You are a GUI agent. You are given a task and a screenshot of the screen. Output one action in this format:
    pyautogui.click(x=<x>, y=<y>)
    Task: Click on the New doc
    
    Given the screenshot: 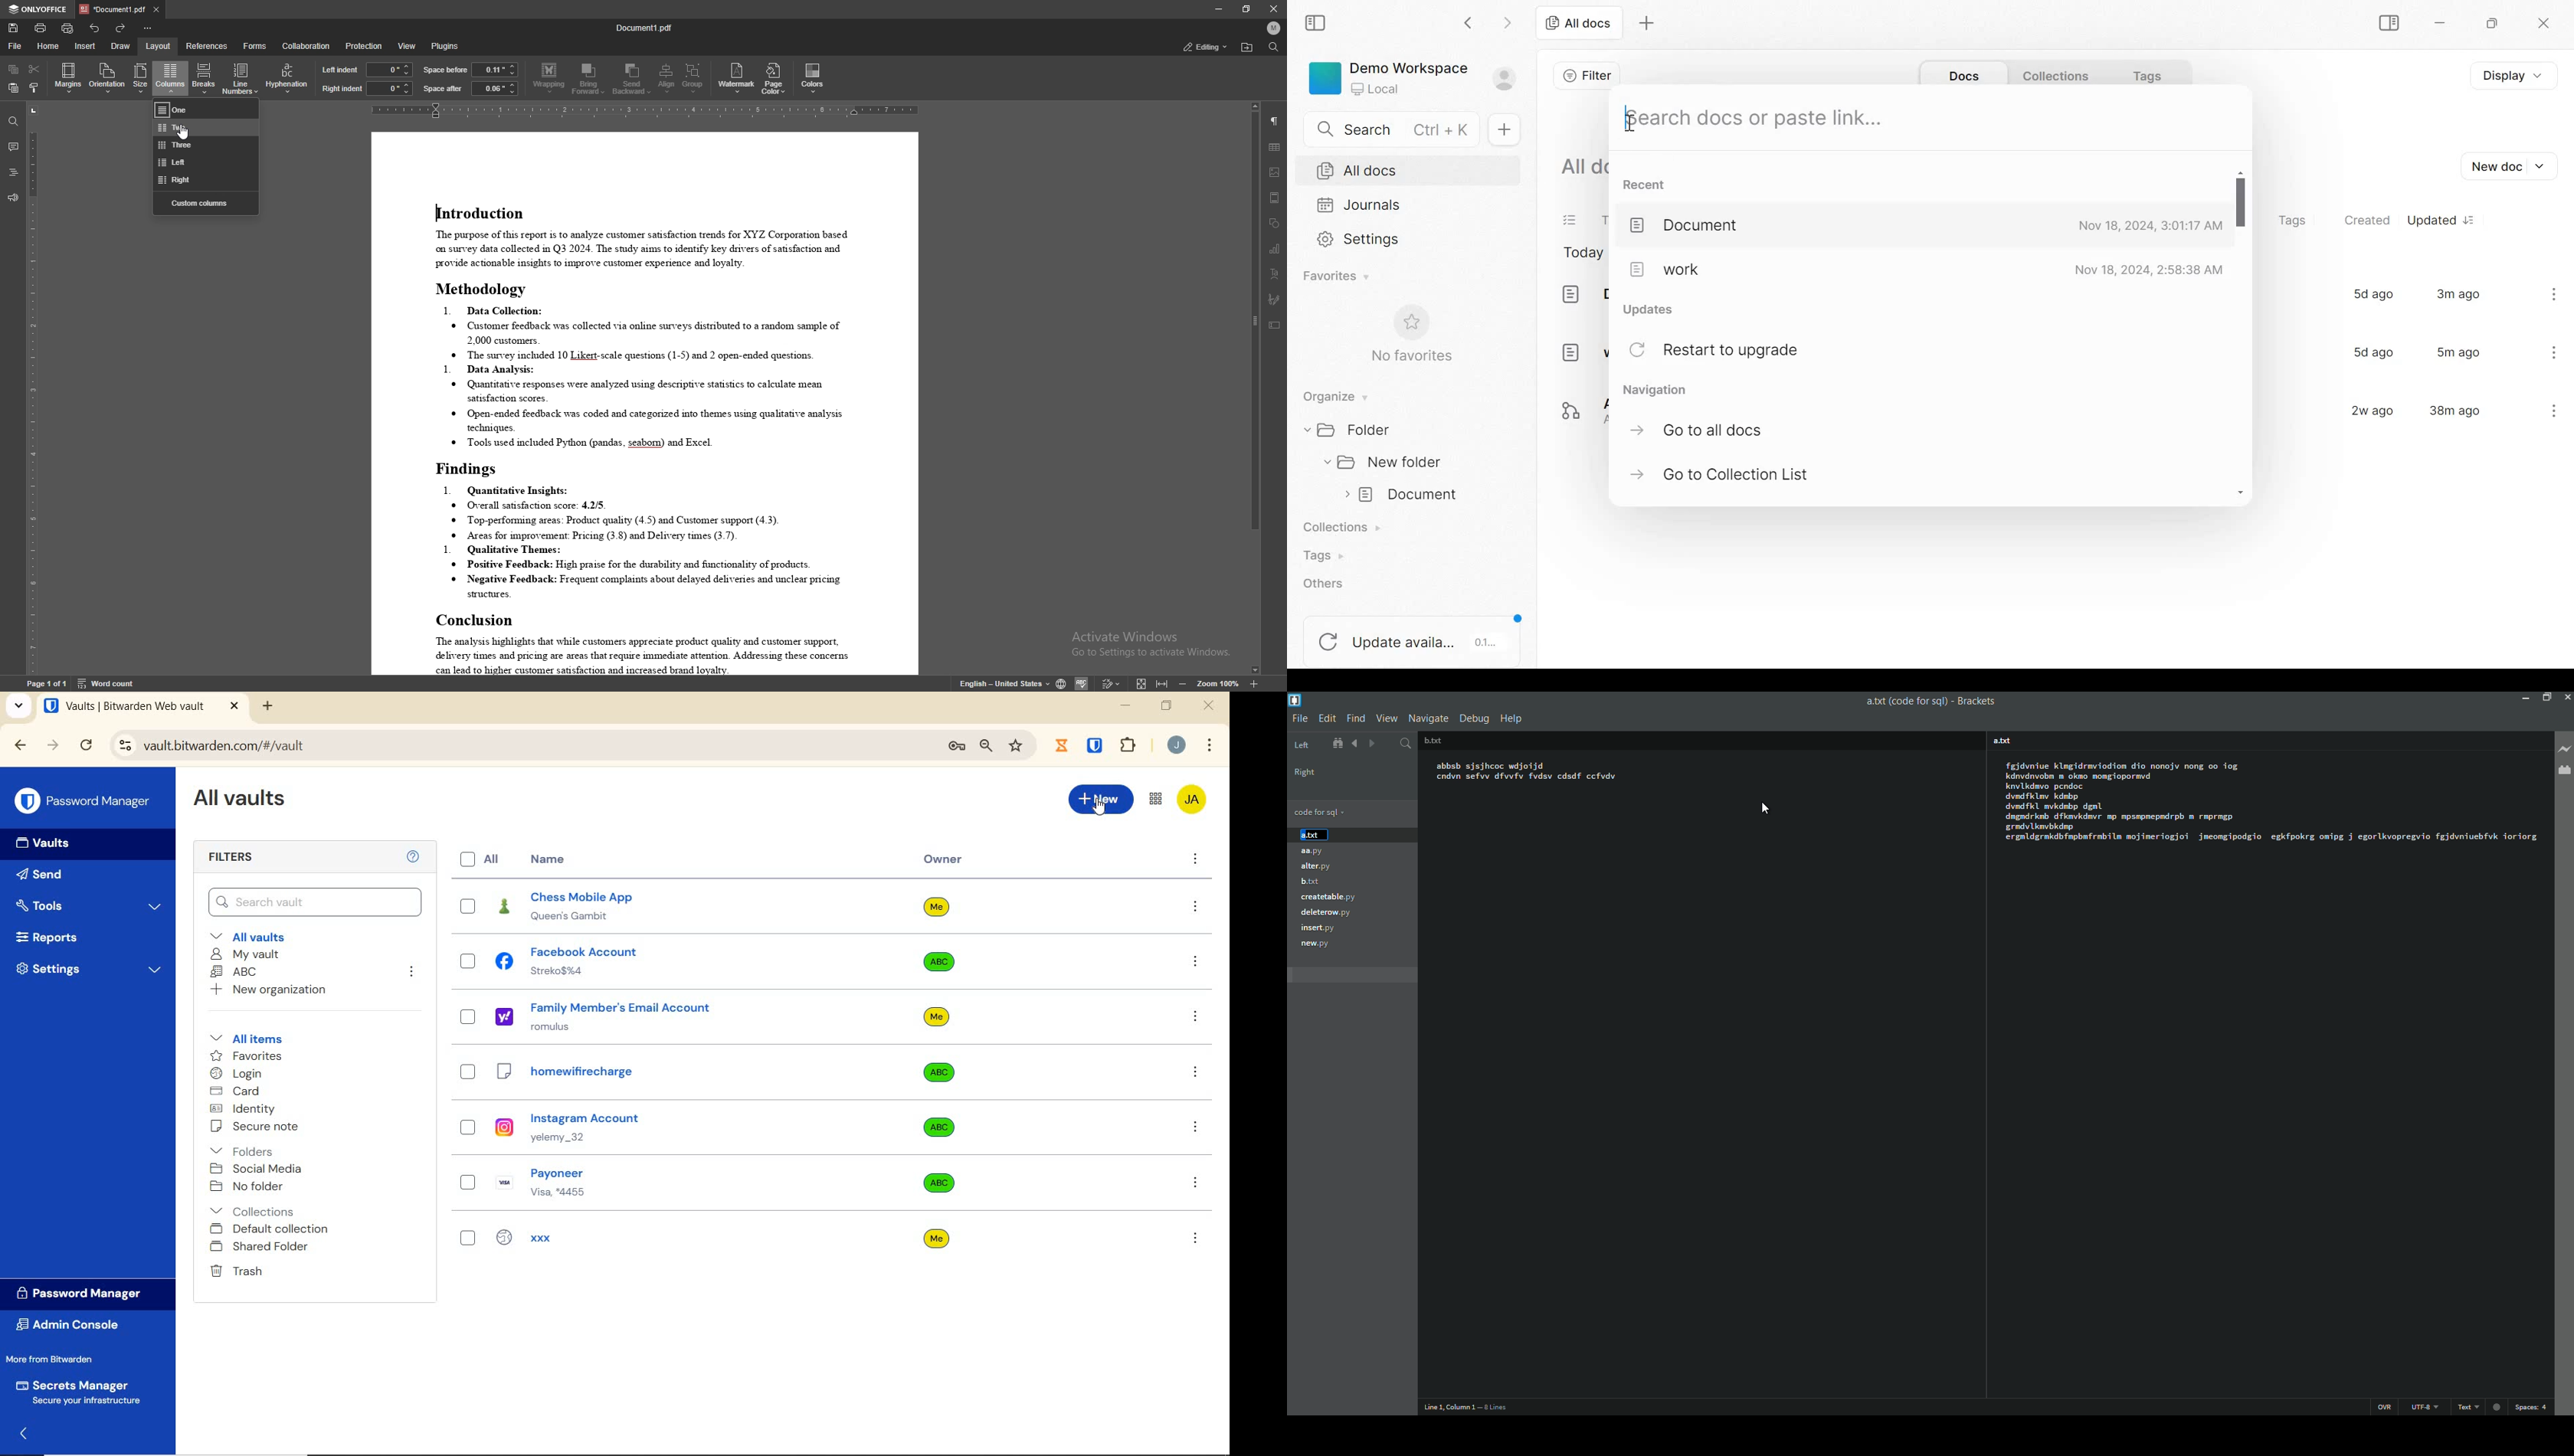 What is the action you would take?
    pyautogui.click(x=2507, y=166)
    